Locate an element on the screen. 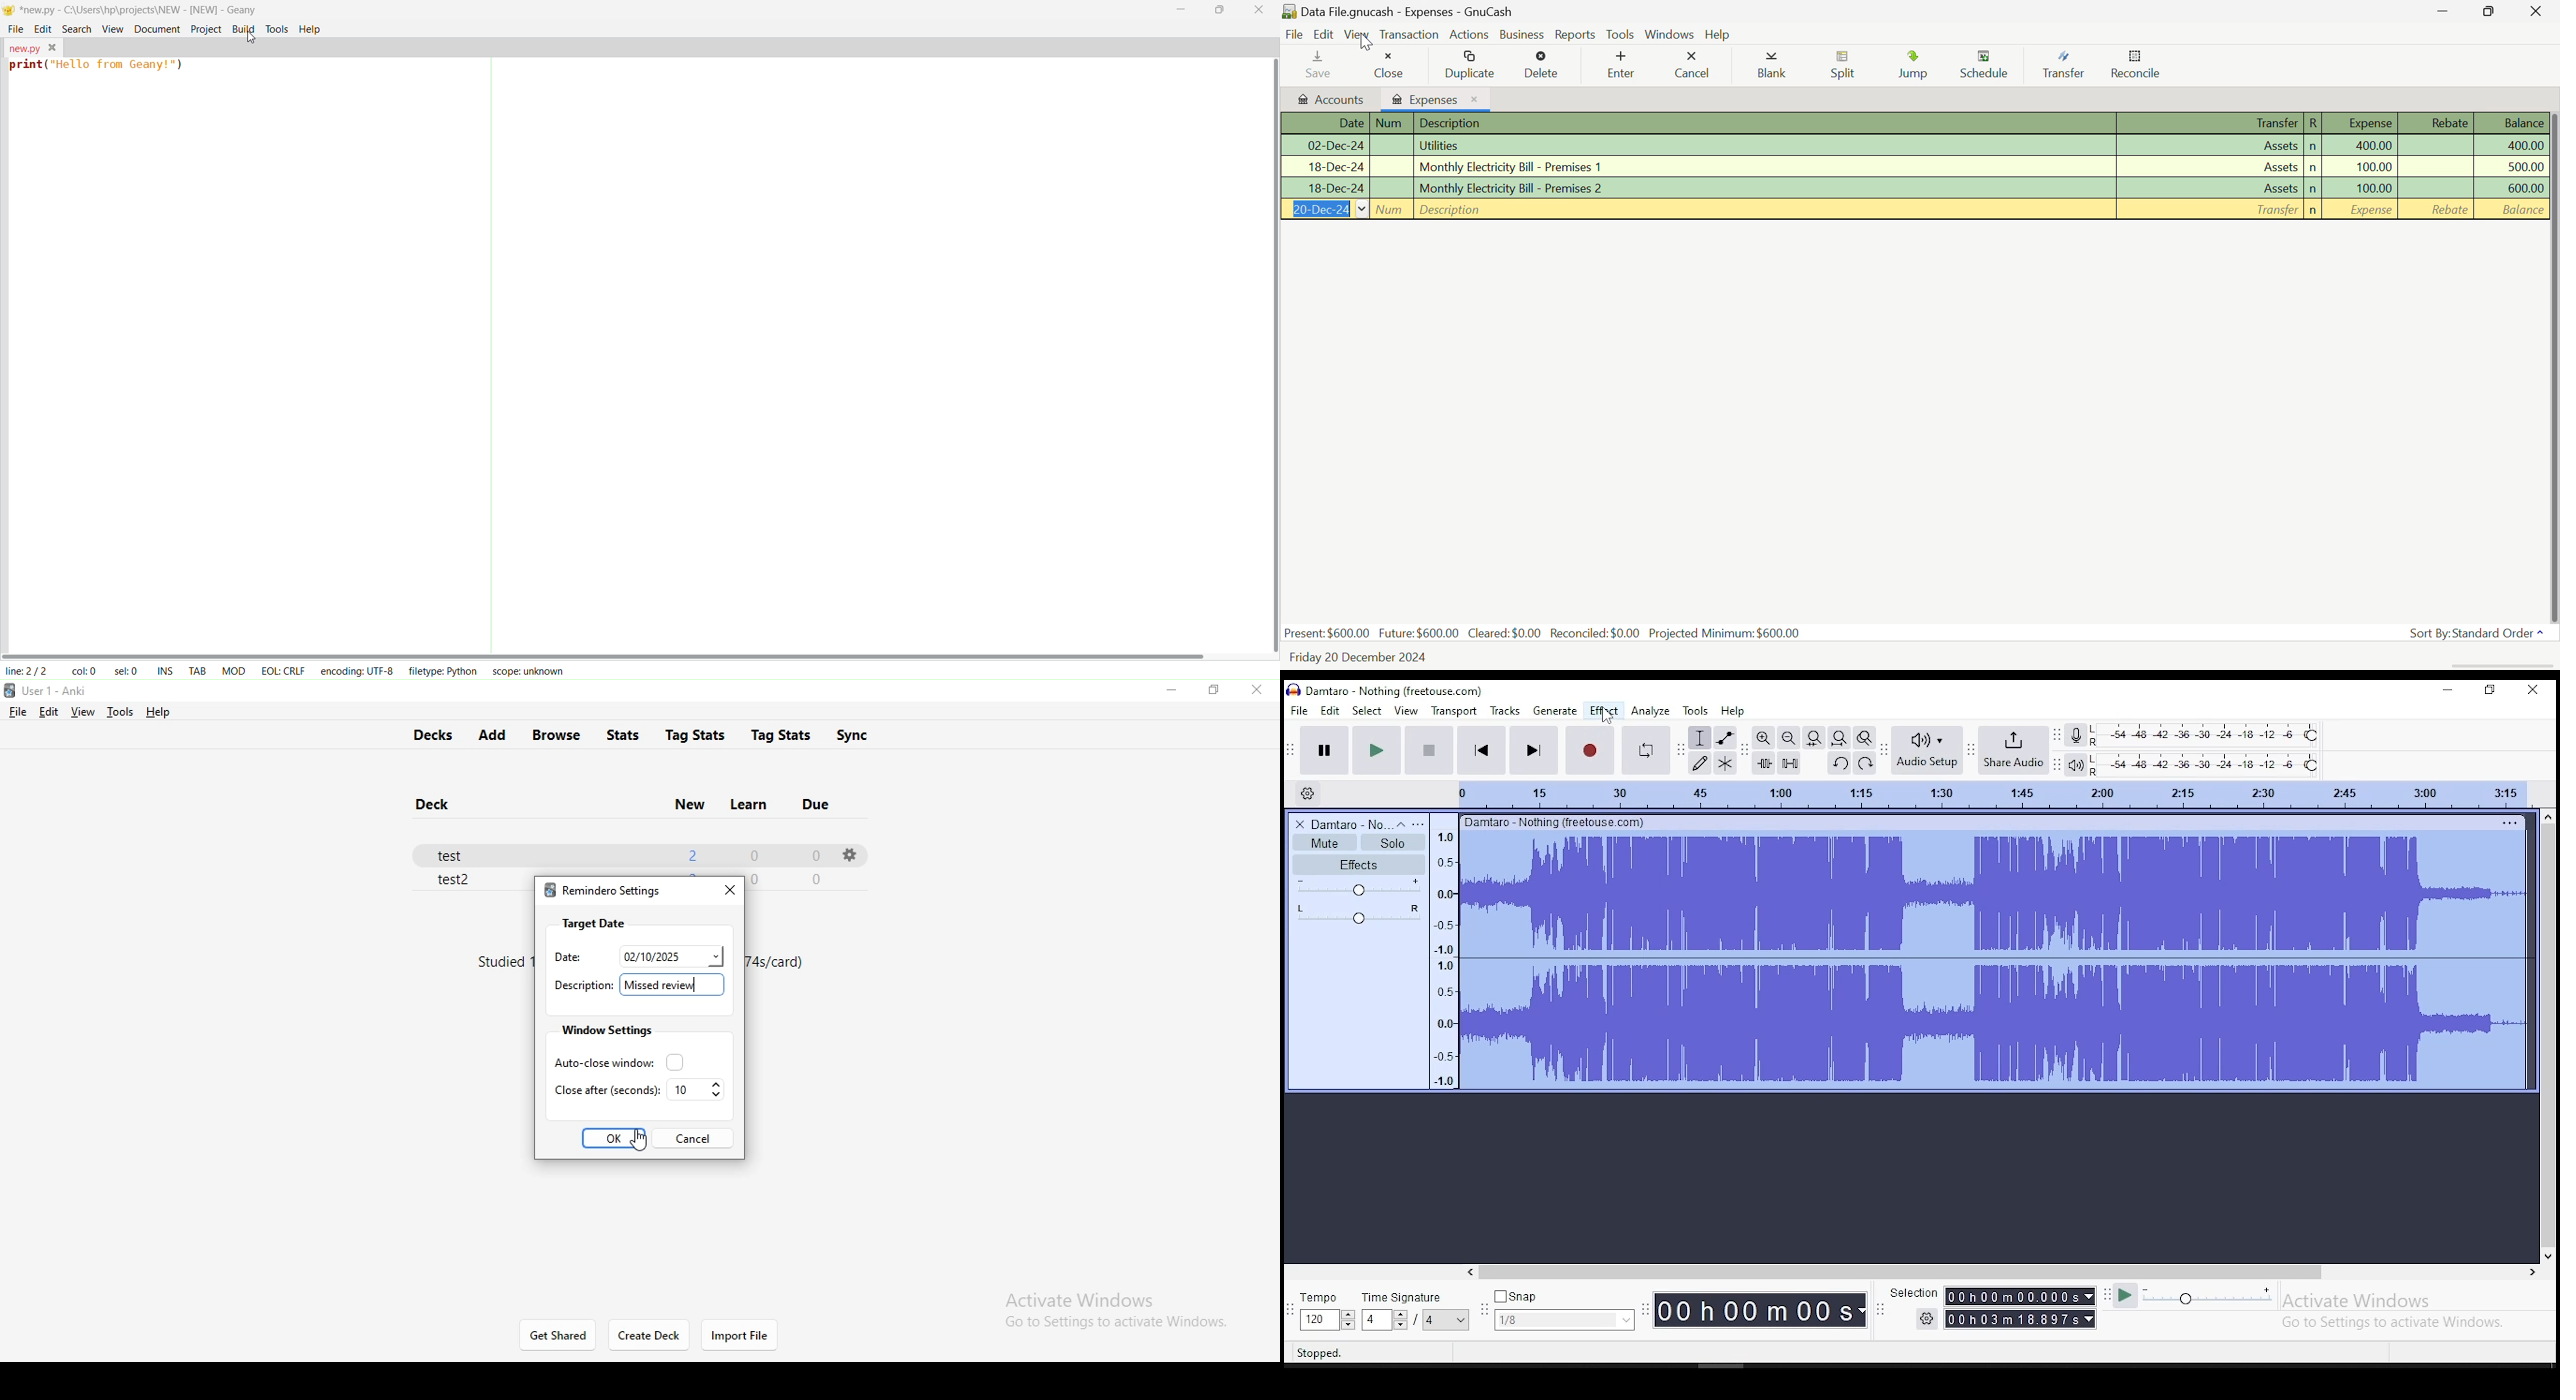 The height and width of the screenshot is (1400, 2576). browse is located at coordinates (558, 734).